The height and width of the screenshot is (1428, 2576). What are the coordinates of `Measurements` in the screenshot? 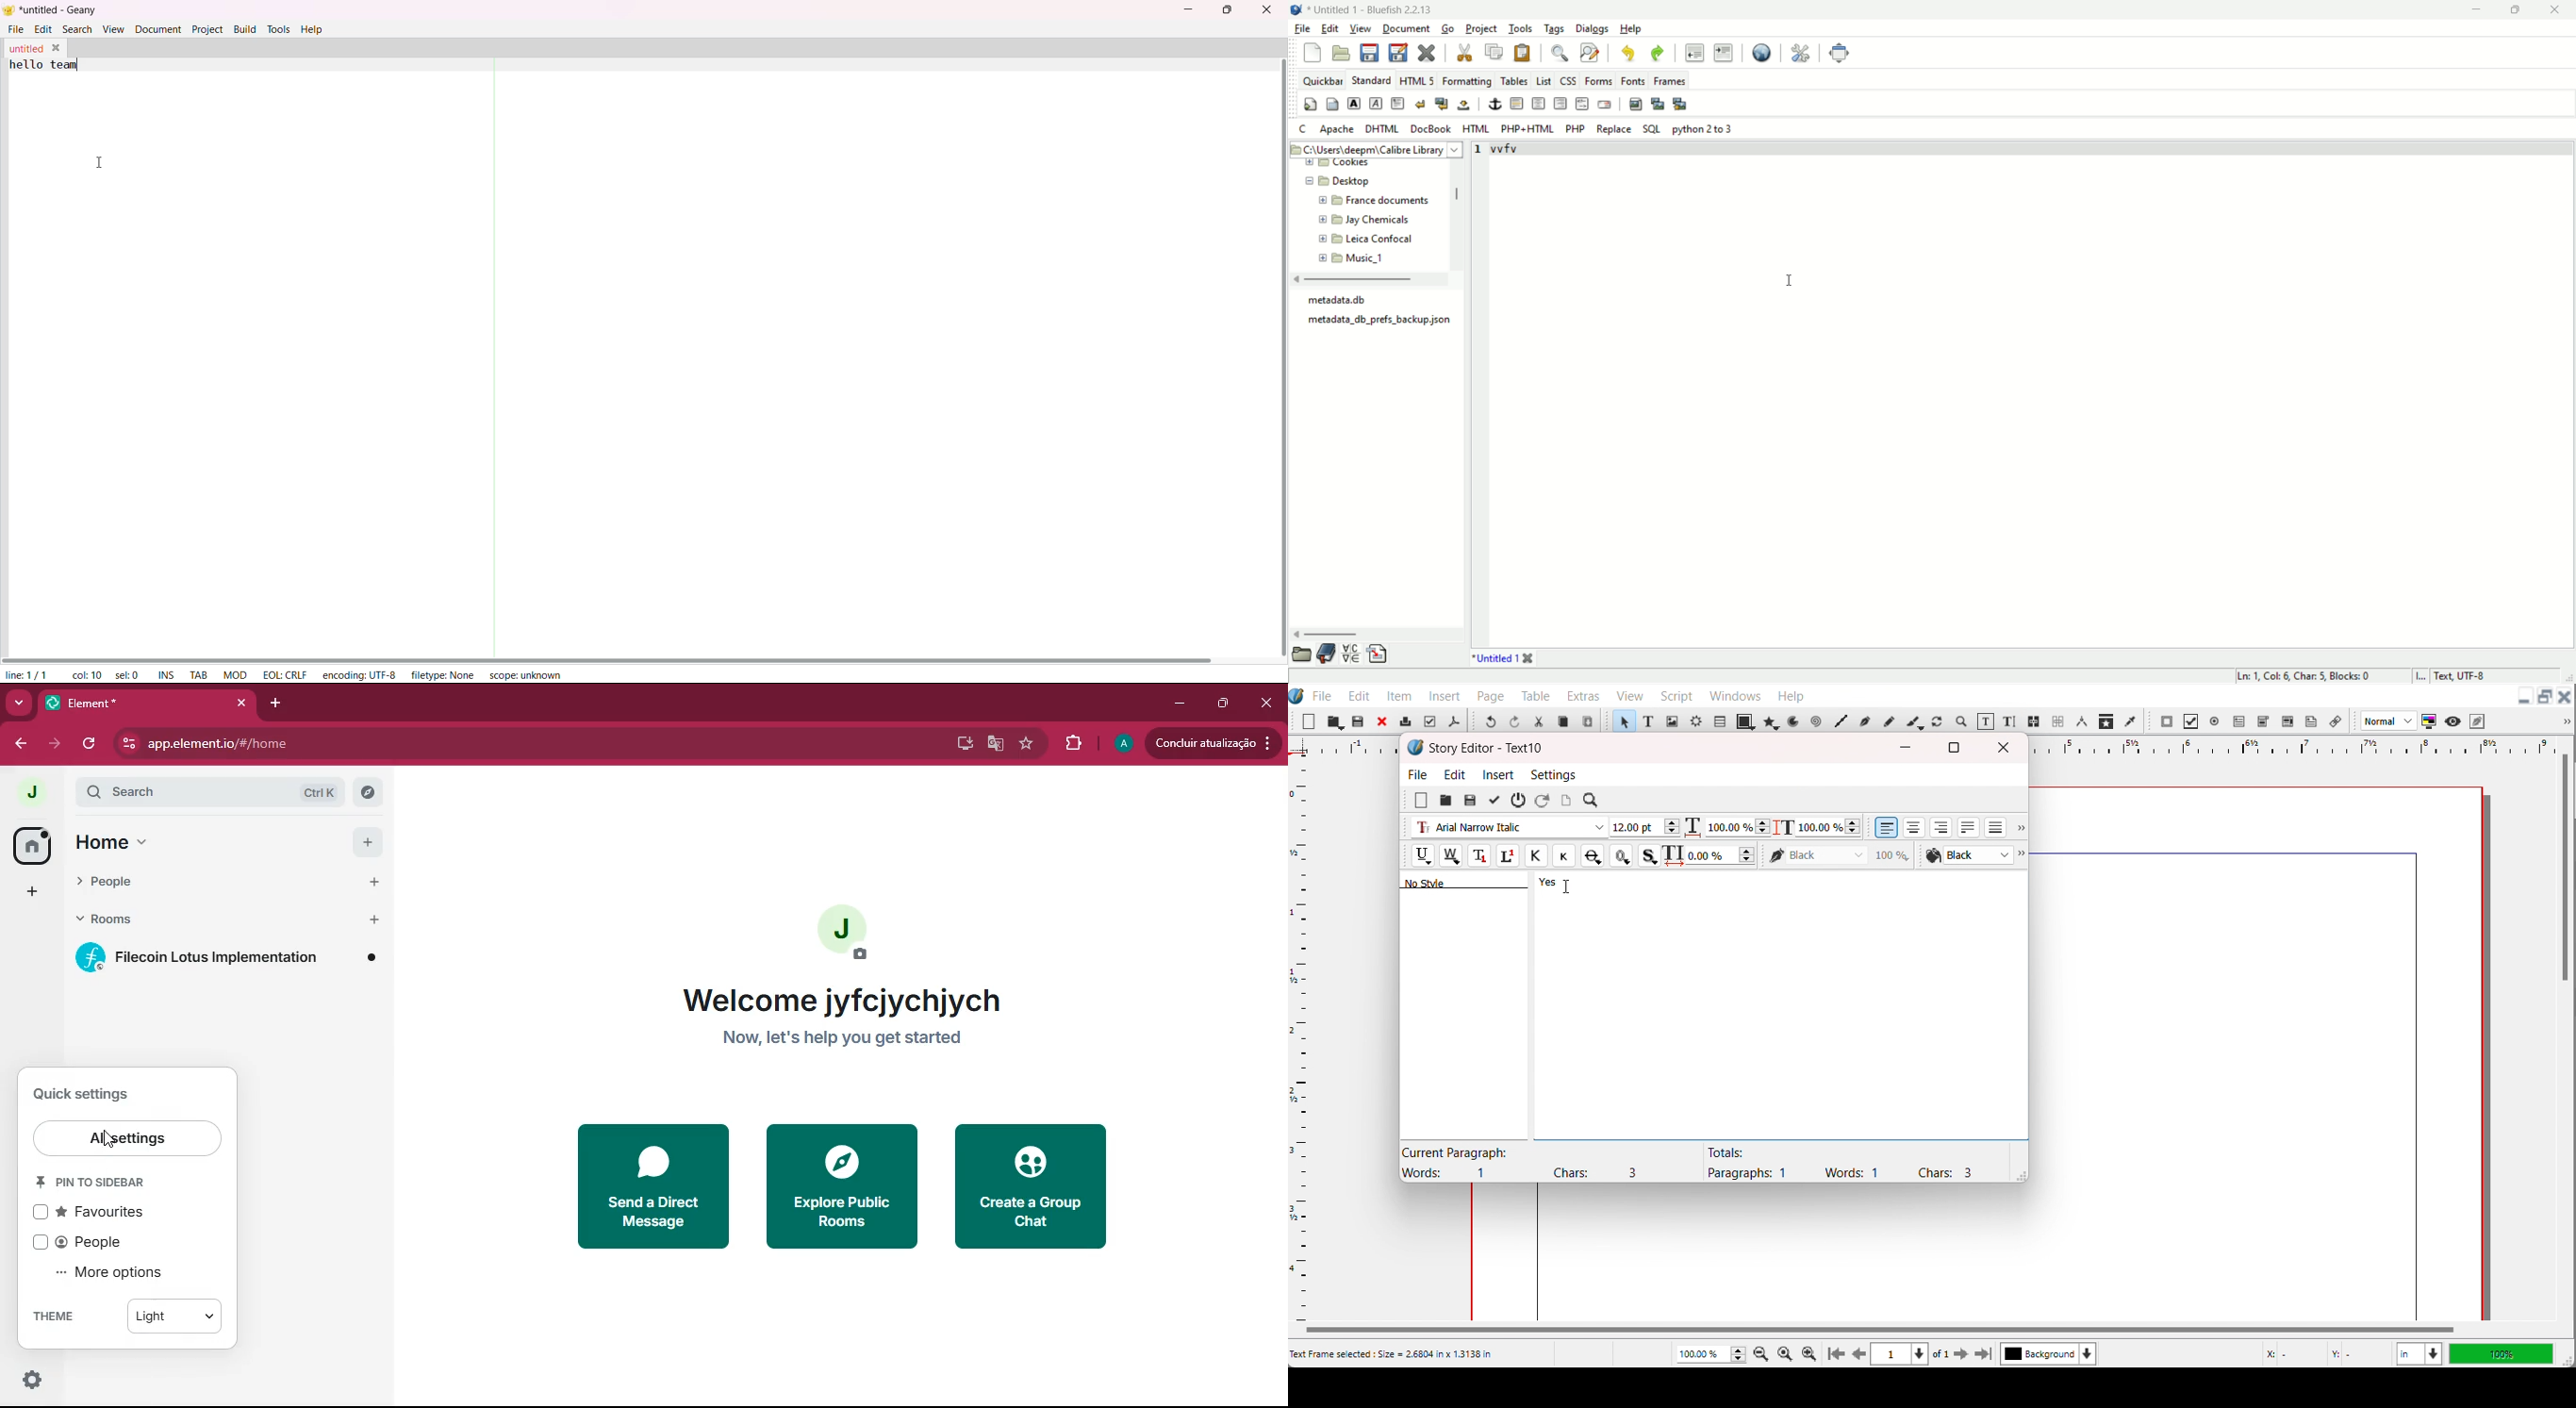 It's located at (2081, 721).